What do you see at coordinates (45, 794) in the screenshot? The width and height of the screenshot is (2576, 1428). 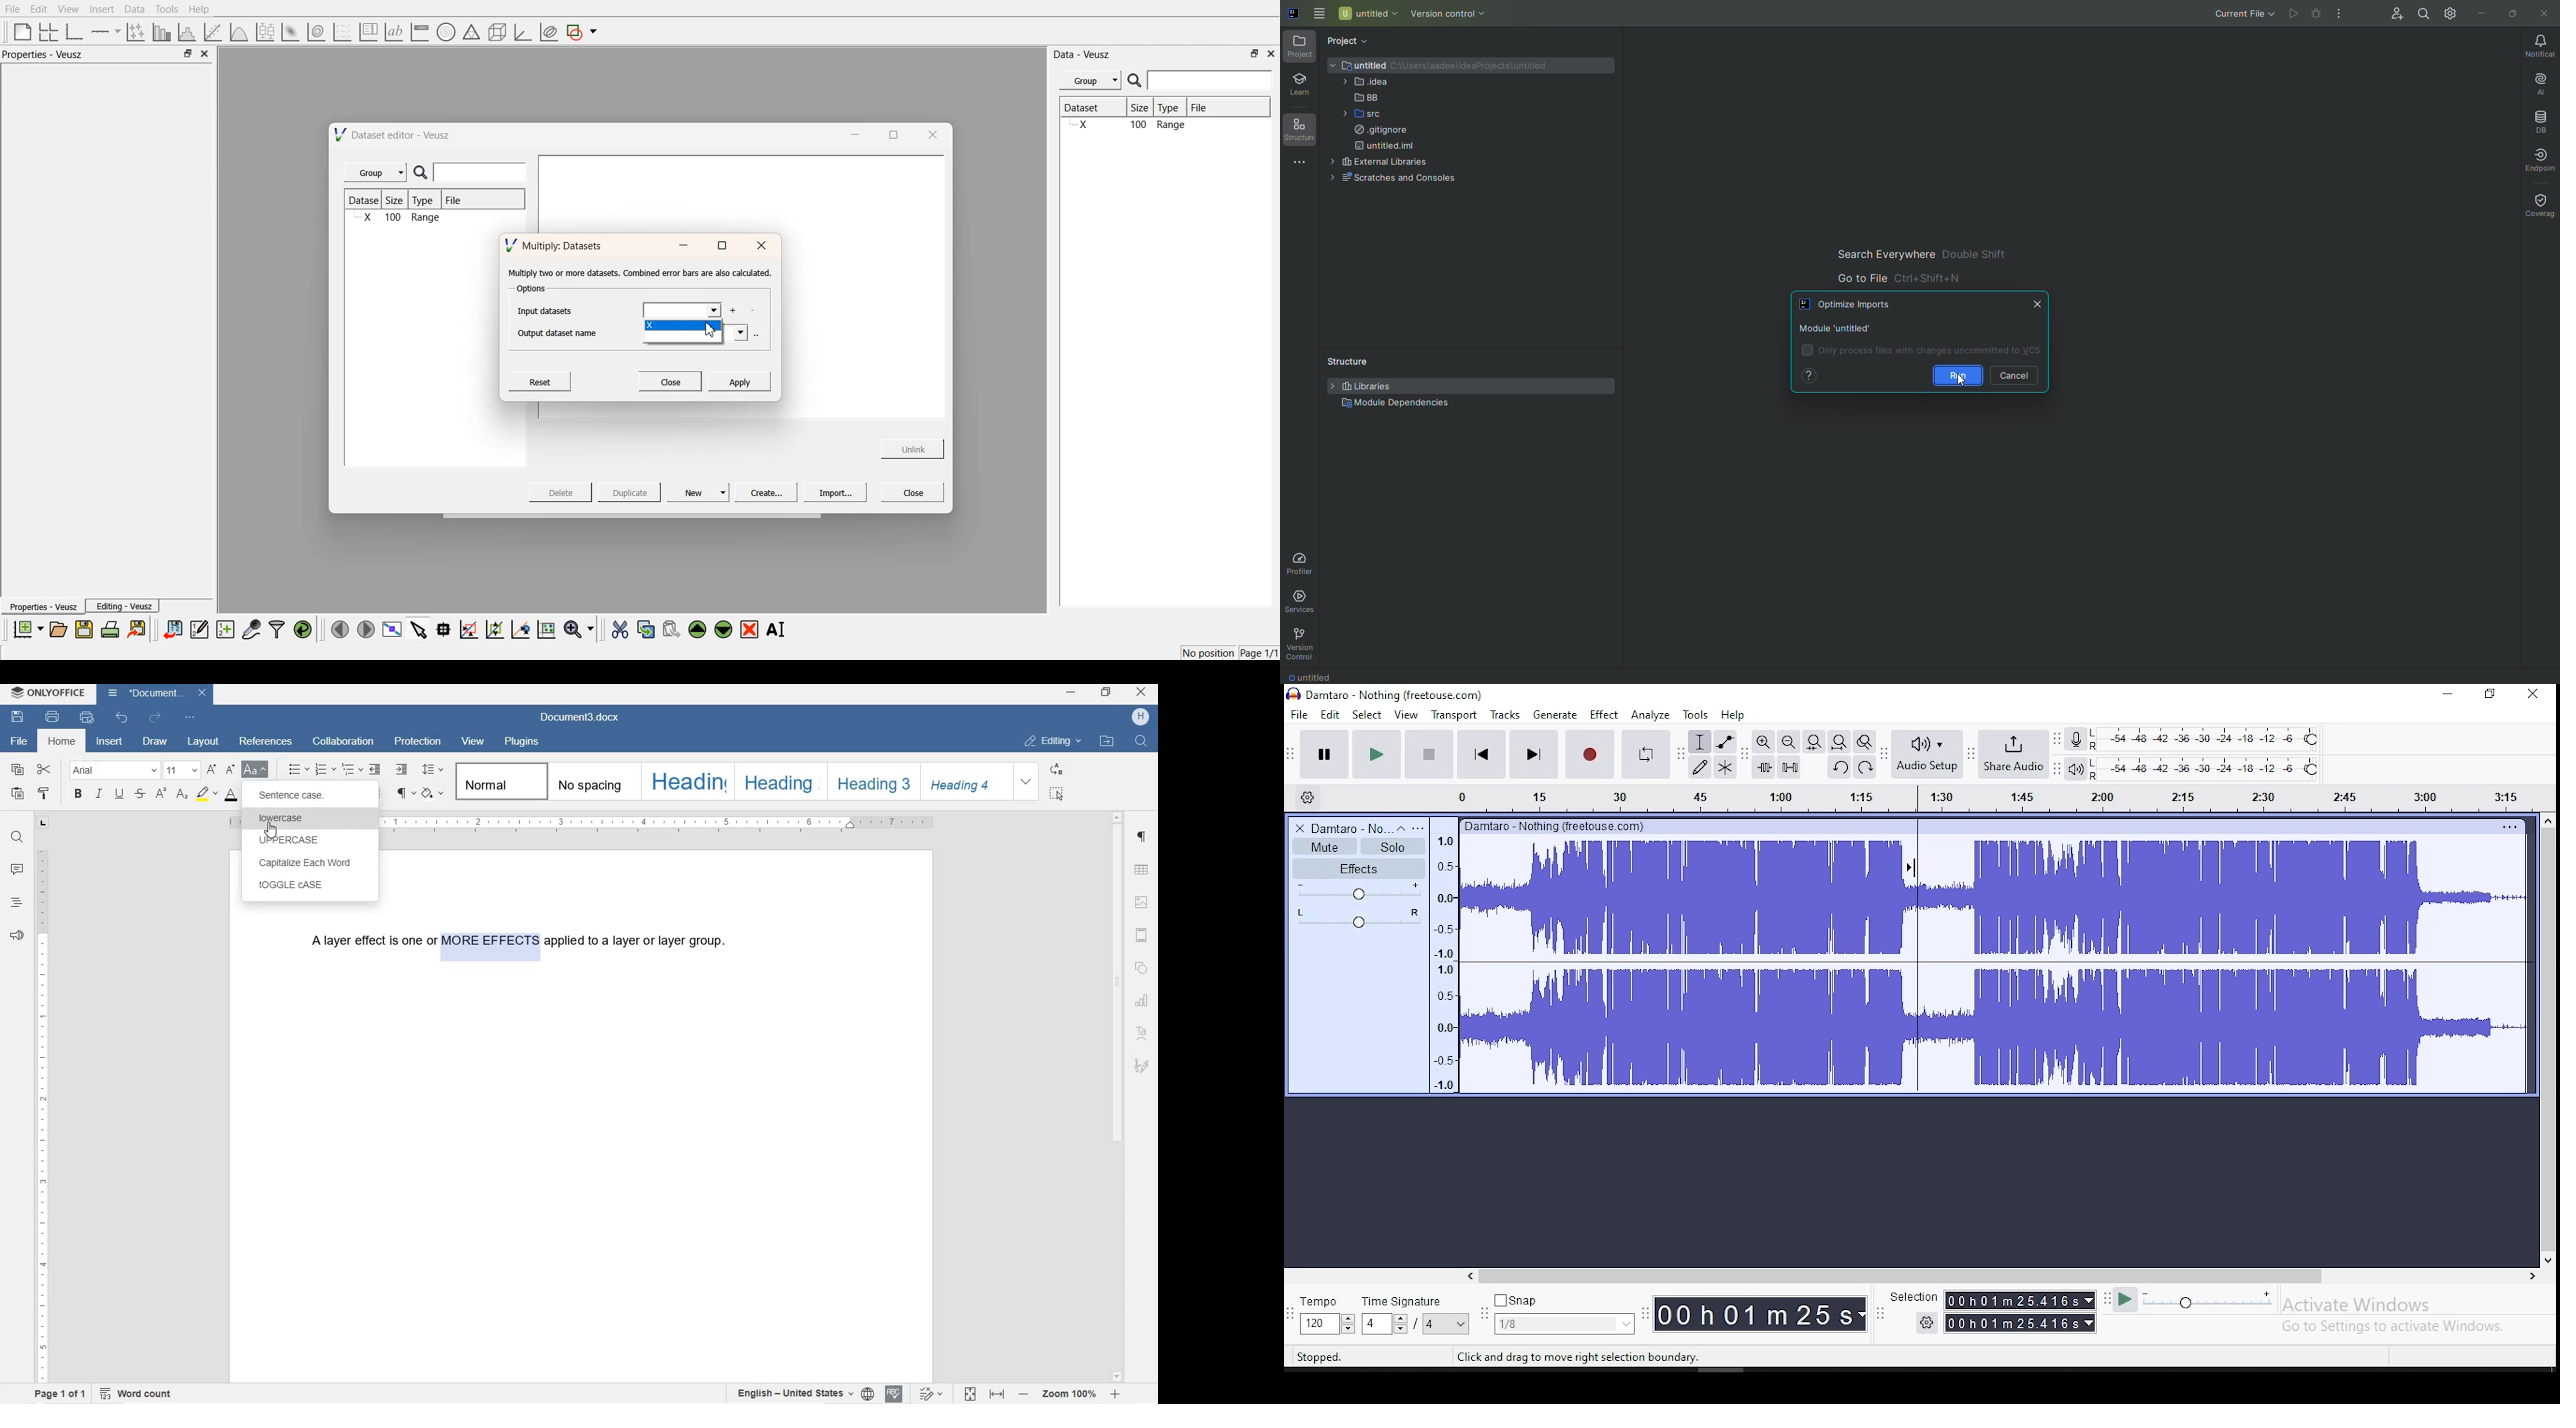 I see `COPY STYLE` at bounding box center [45, 794].